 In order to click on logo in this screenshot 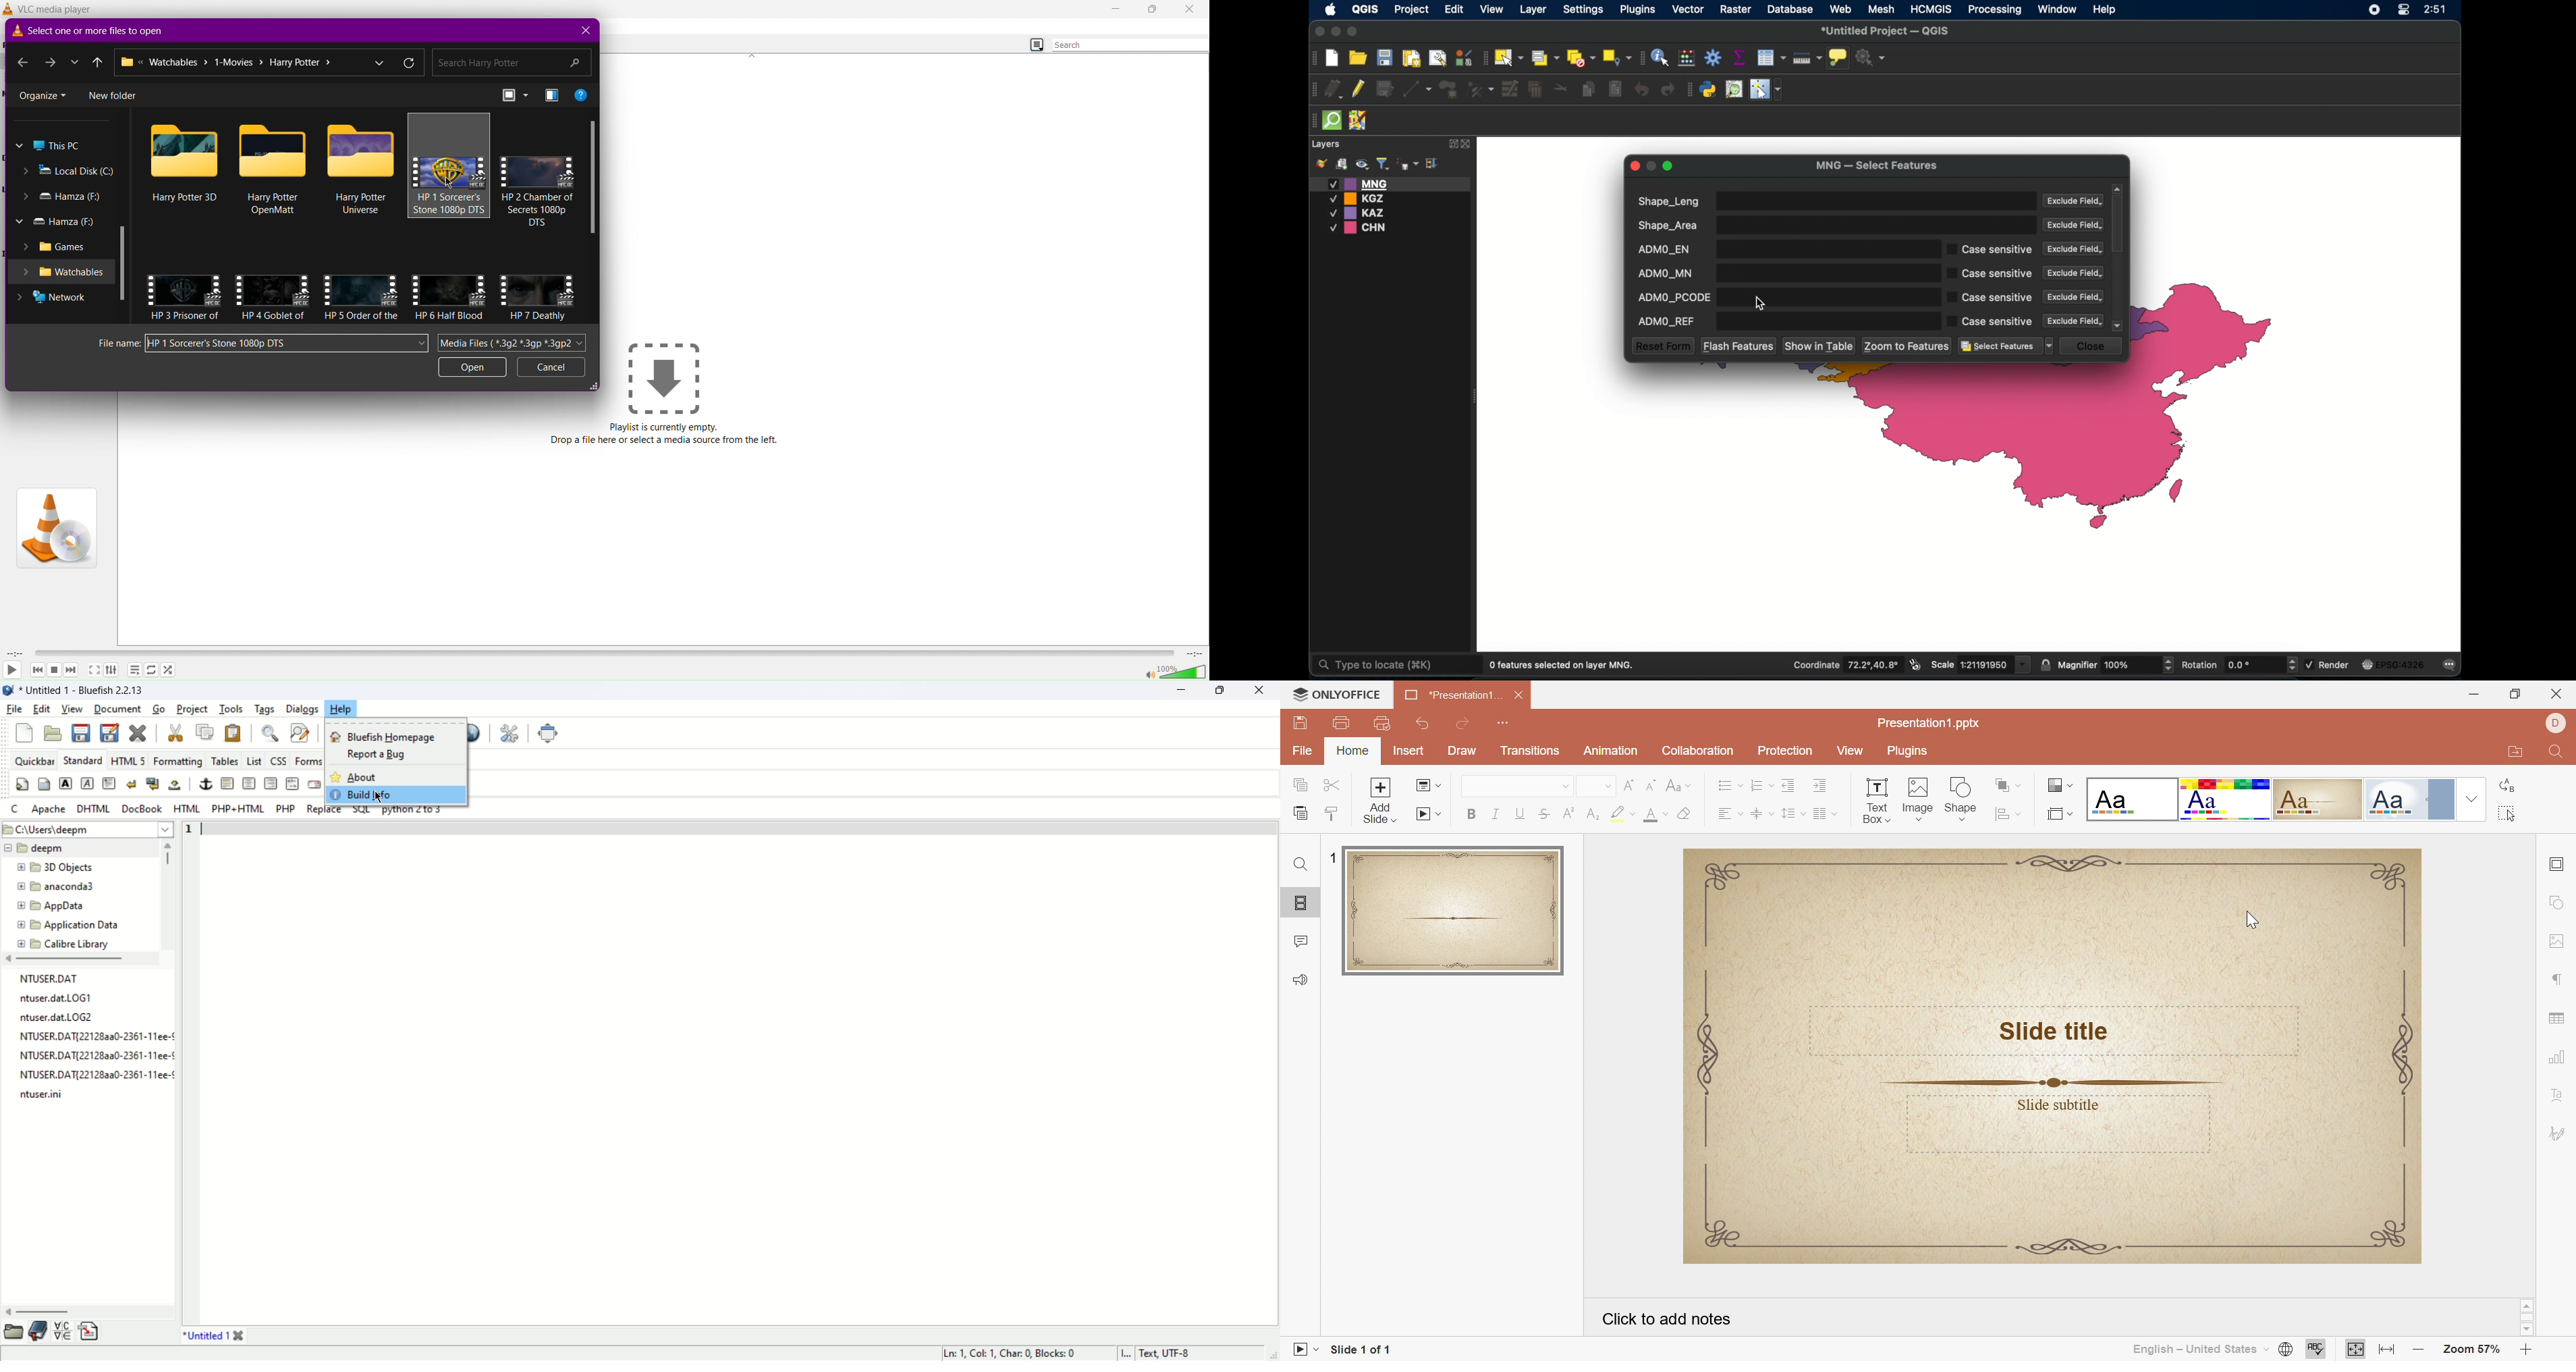, I will do `click(9, 9)`.